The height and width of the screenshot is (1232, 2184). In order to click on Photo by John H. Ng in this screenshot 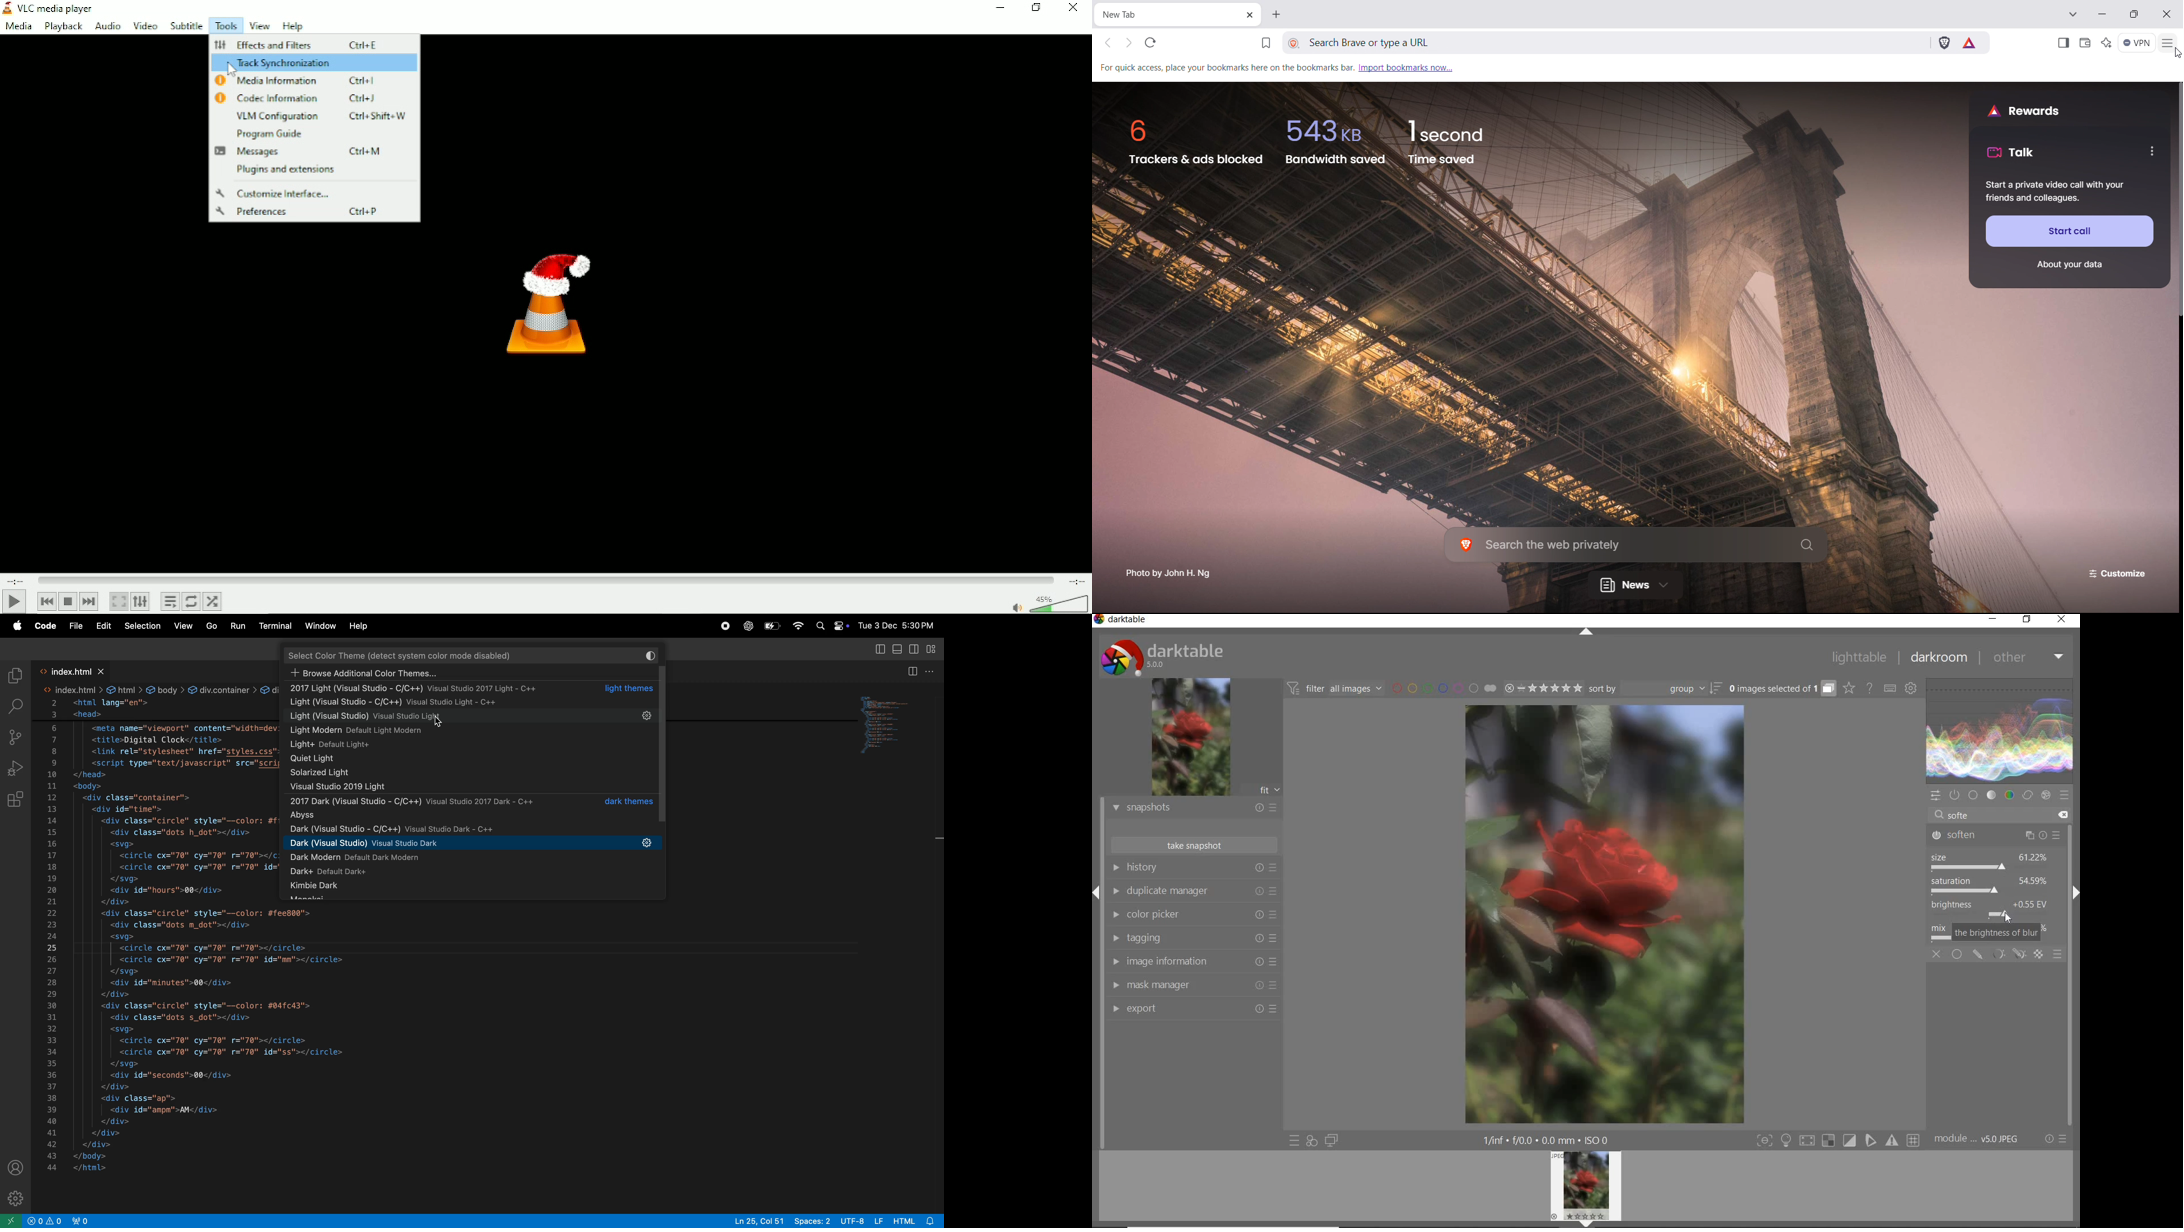, I will do `click(1172, 573)`.